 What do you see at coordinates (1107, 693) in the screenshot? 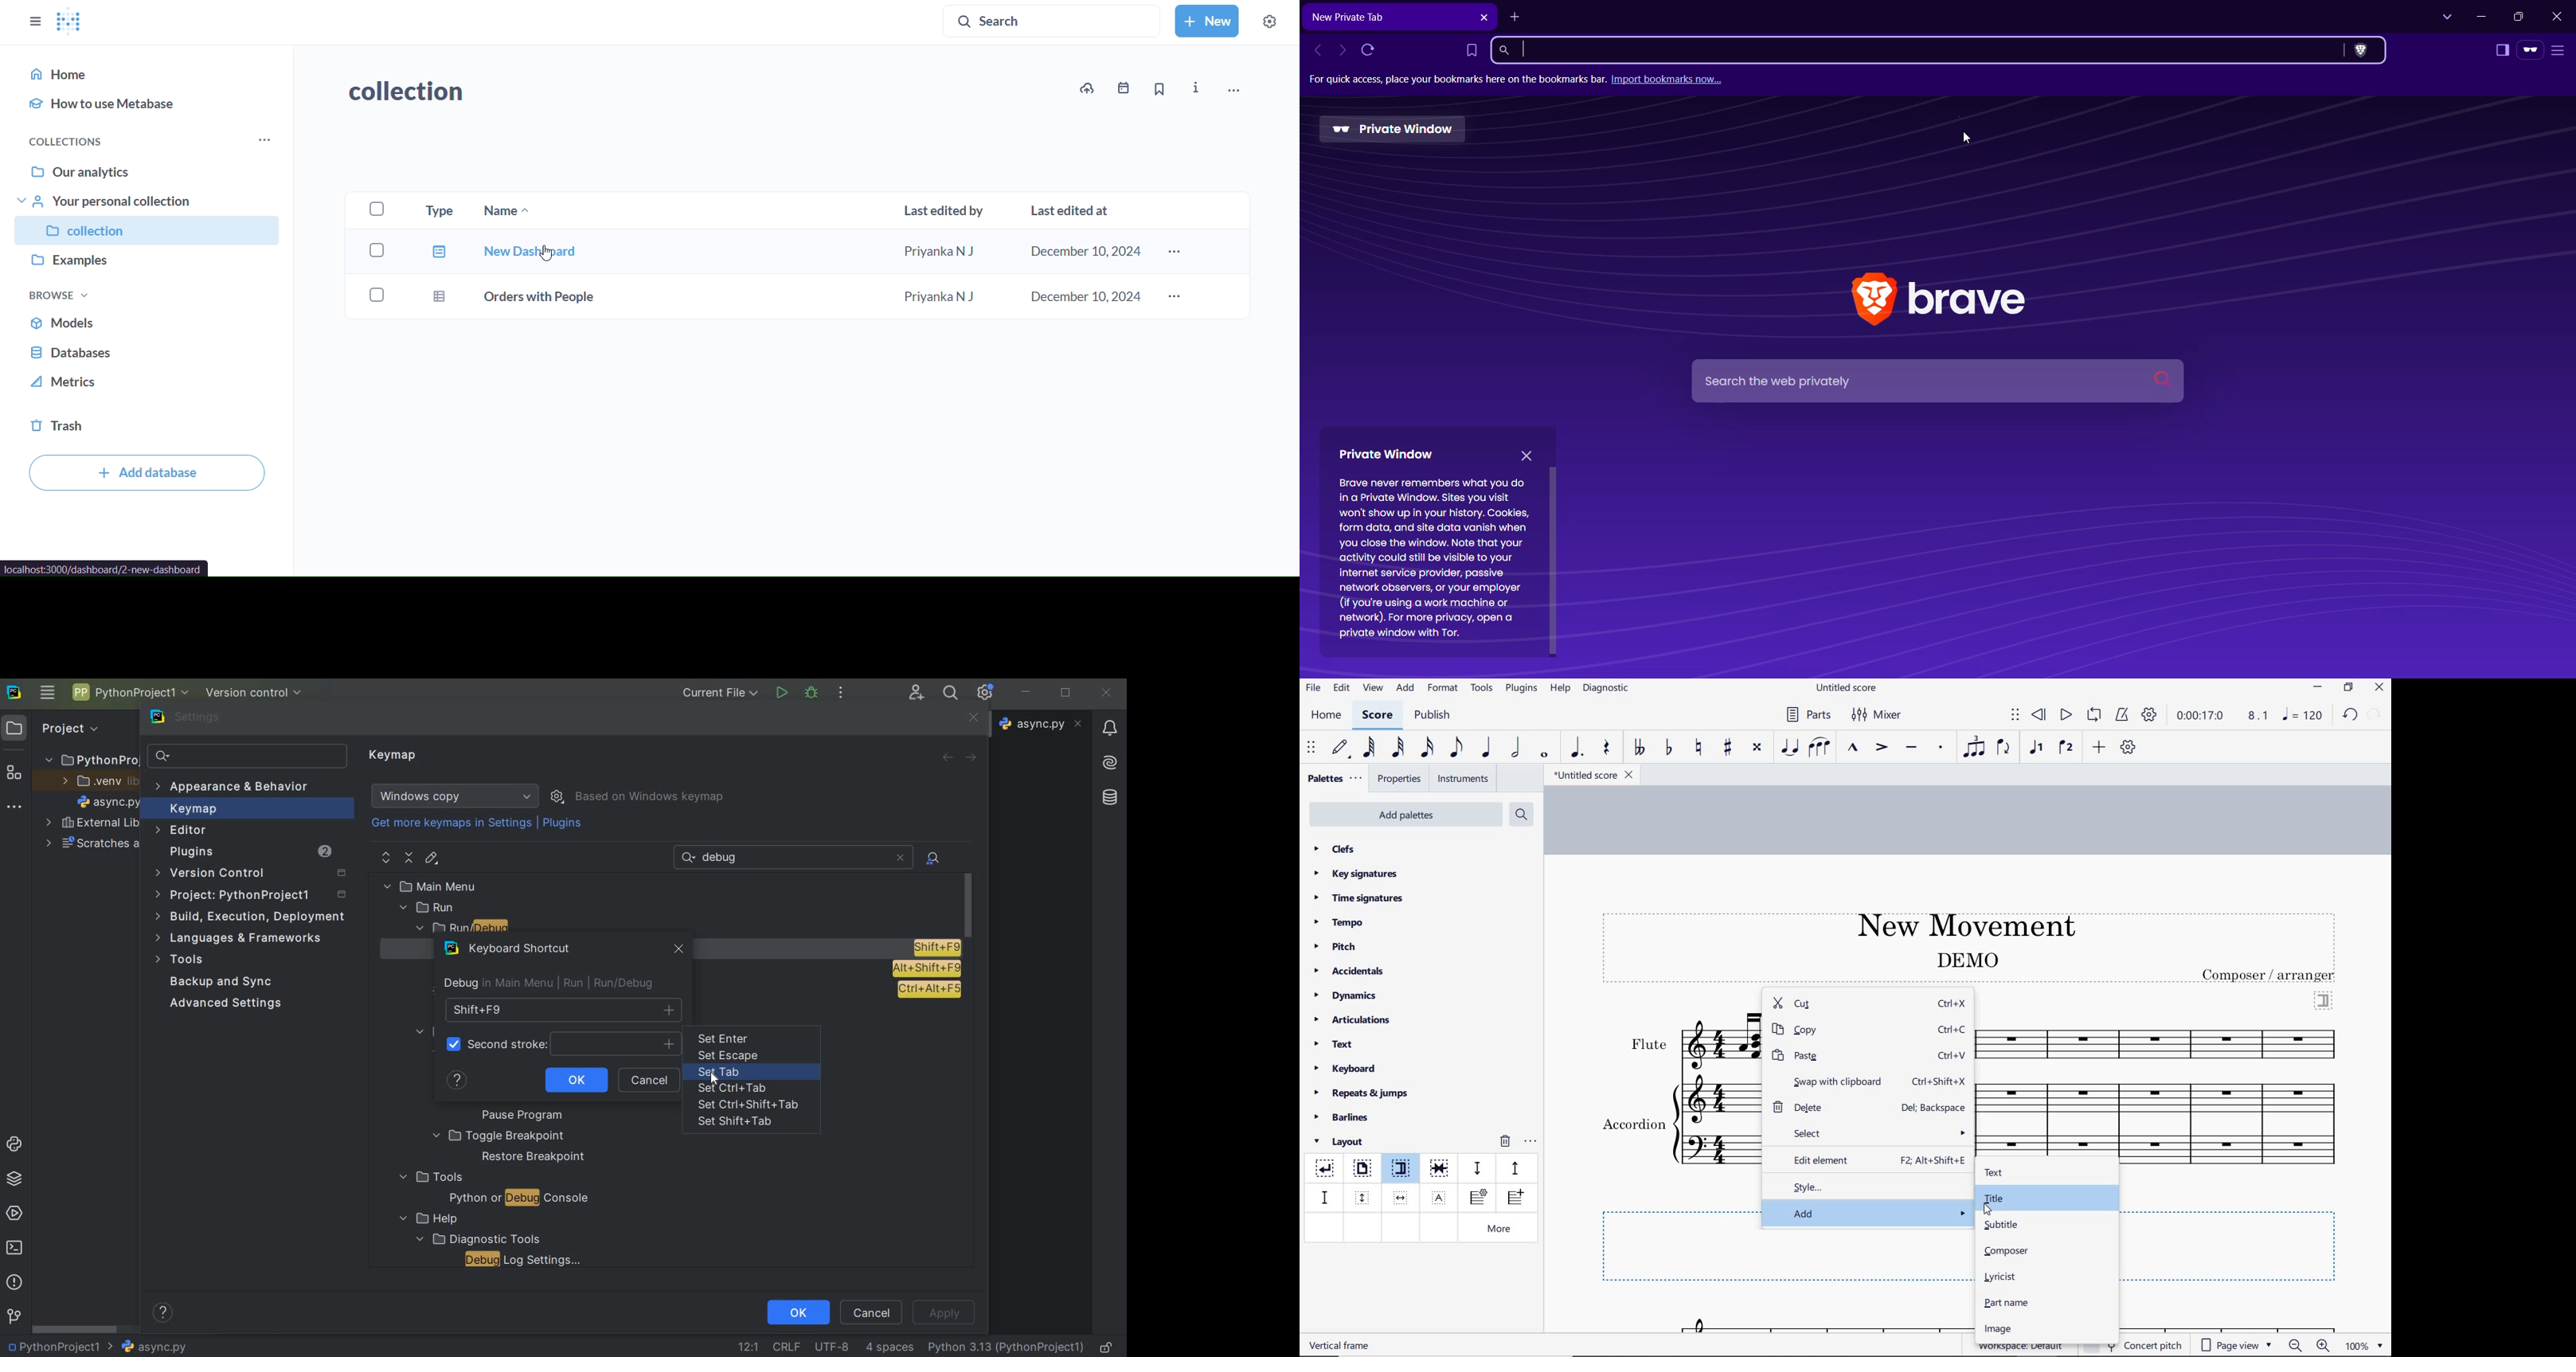
I see `close` at bounding box center [1107, 693].